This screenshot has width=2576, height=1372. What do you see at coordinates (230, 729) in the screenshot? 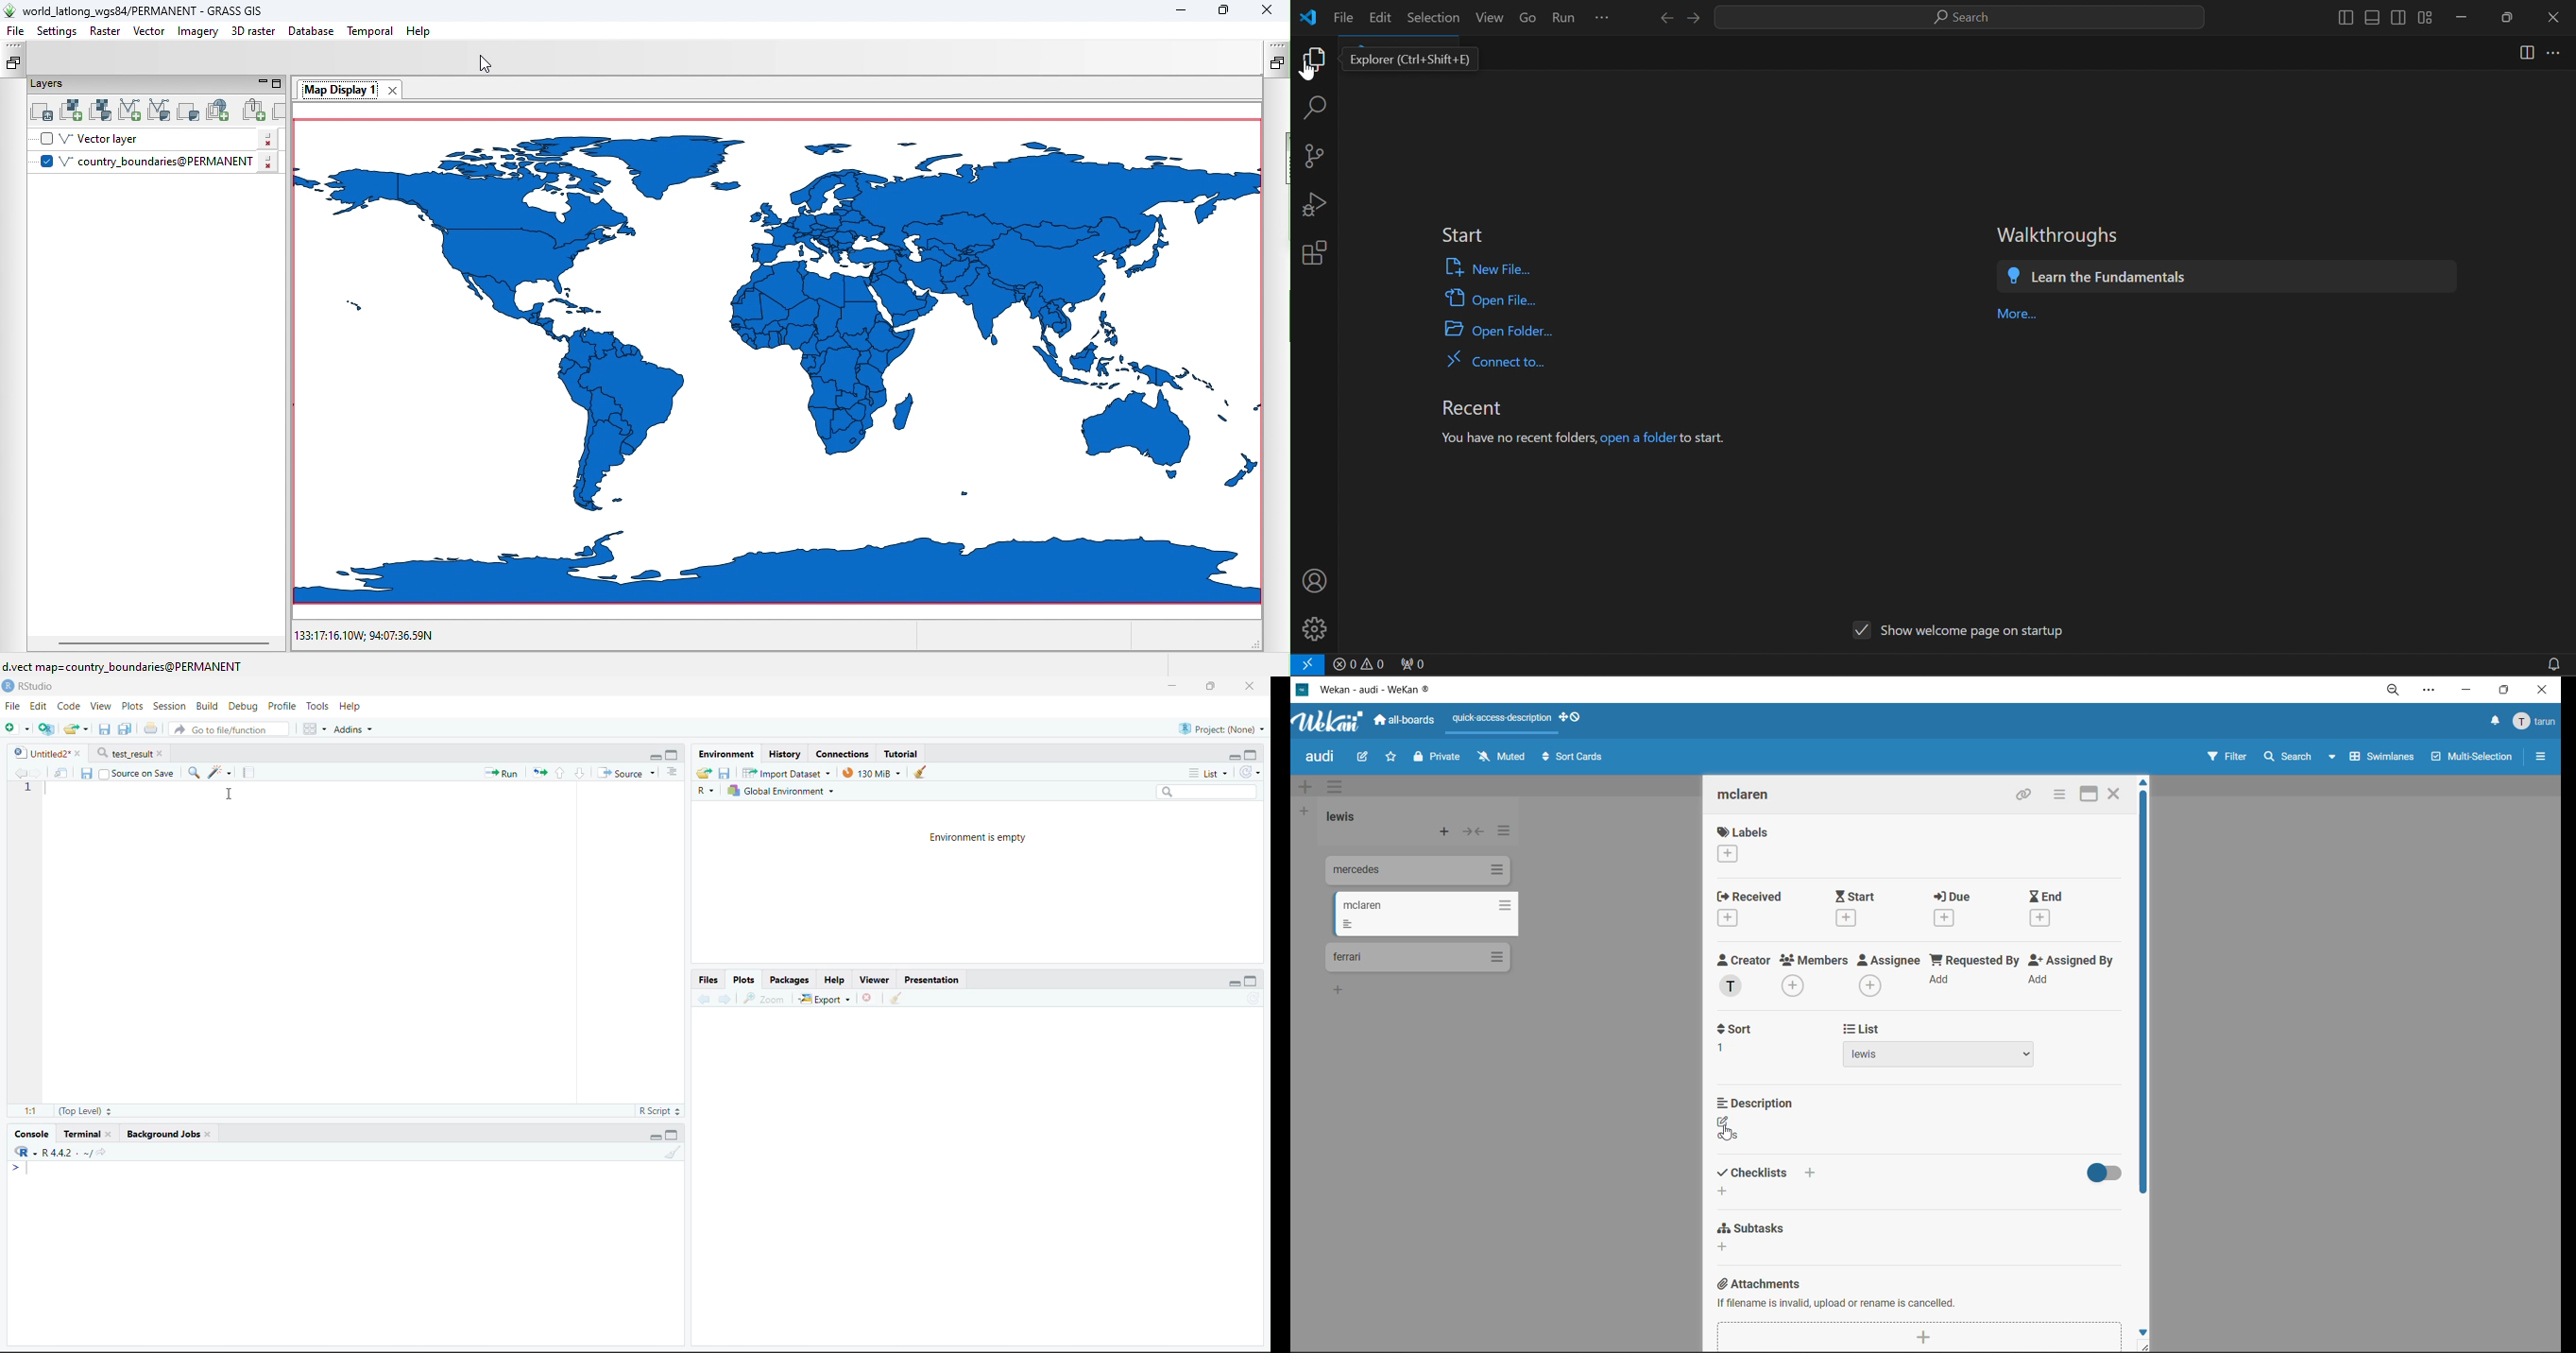
I see `Go to file/function` at bounding box center [230, 729].